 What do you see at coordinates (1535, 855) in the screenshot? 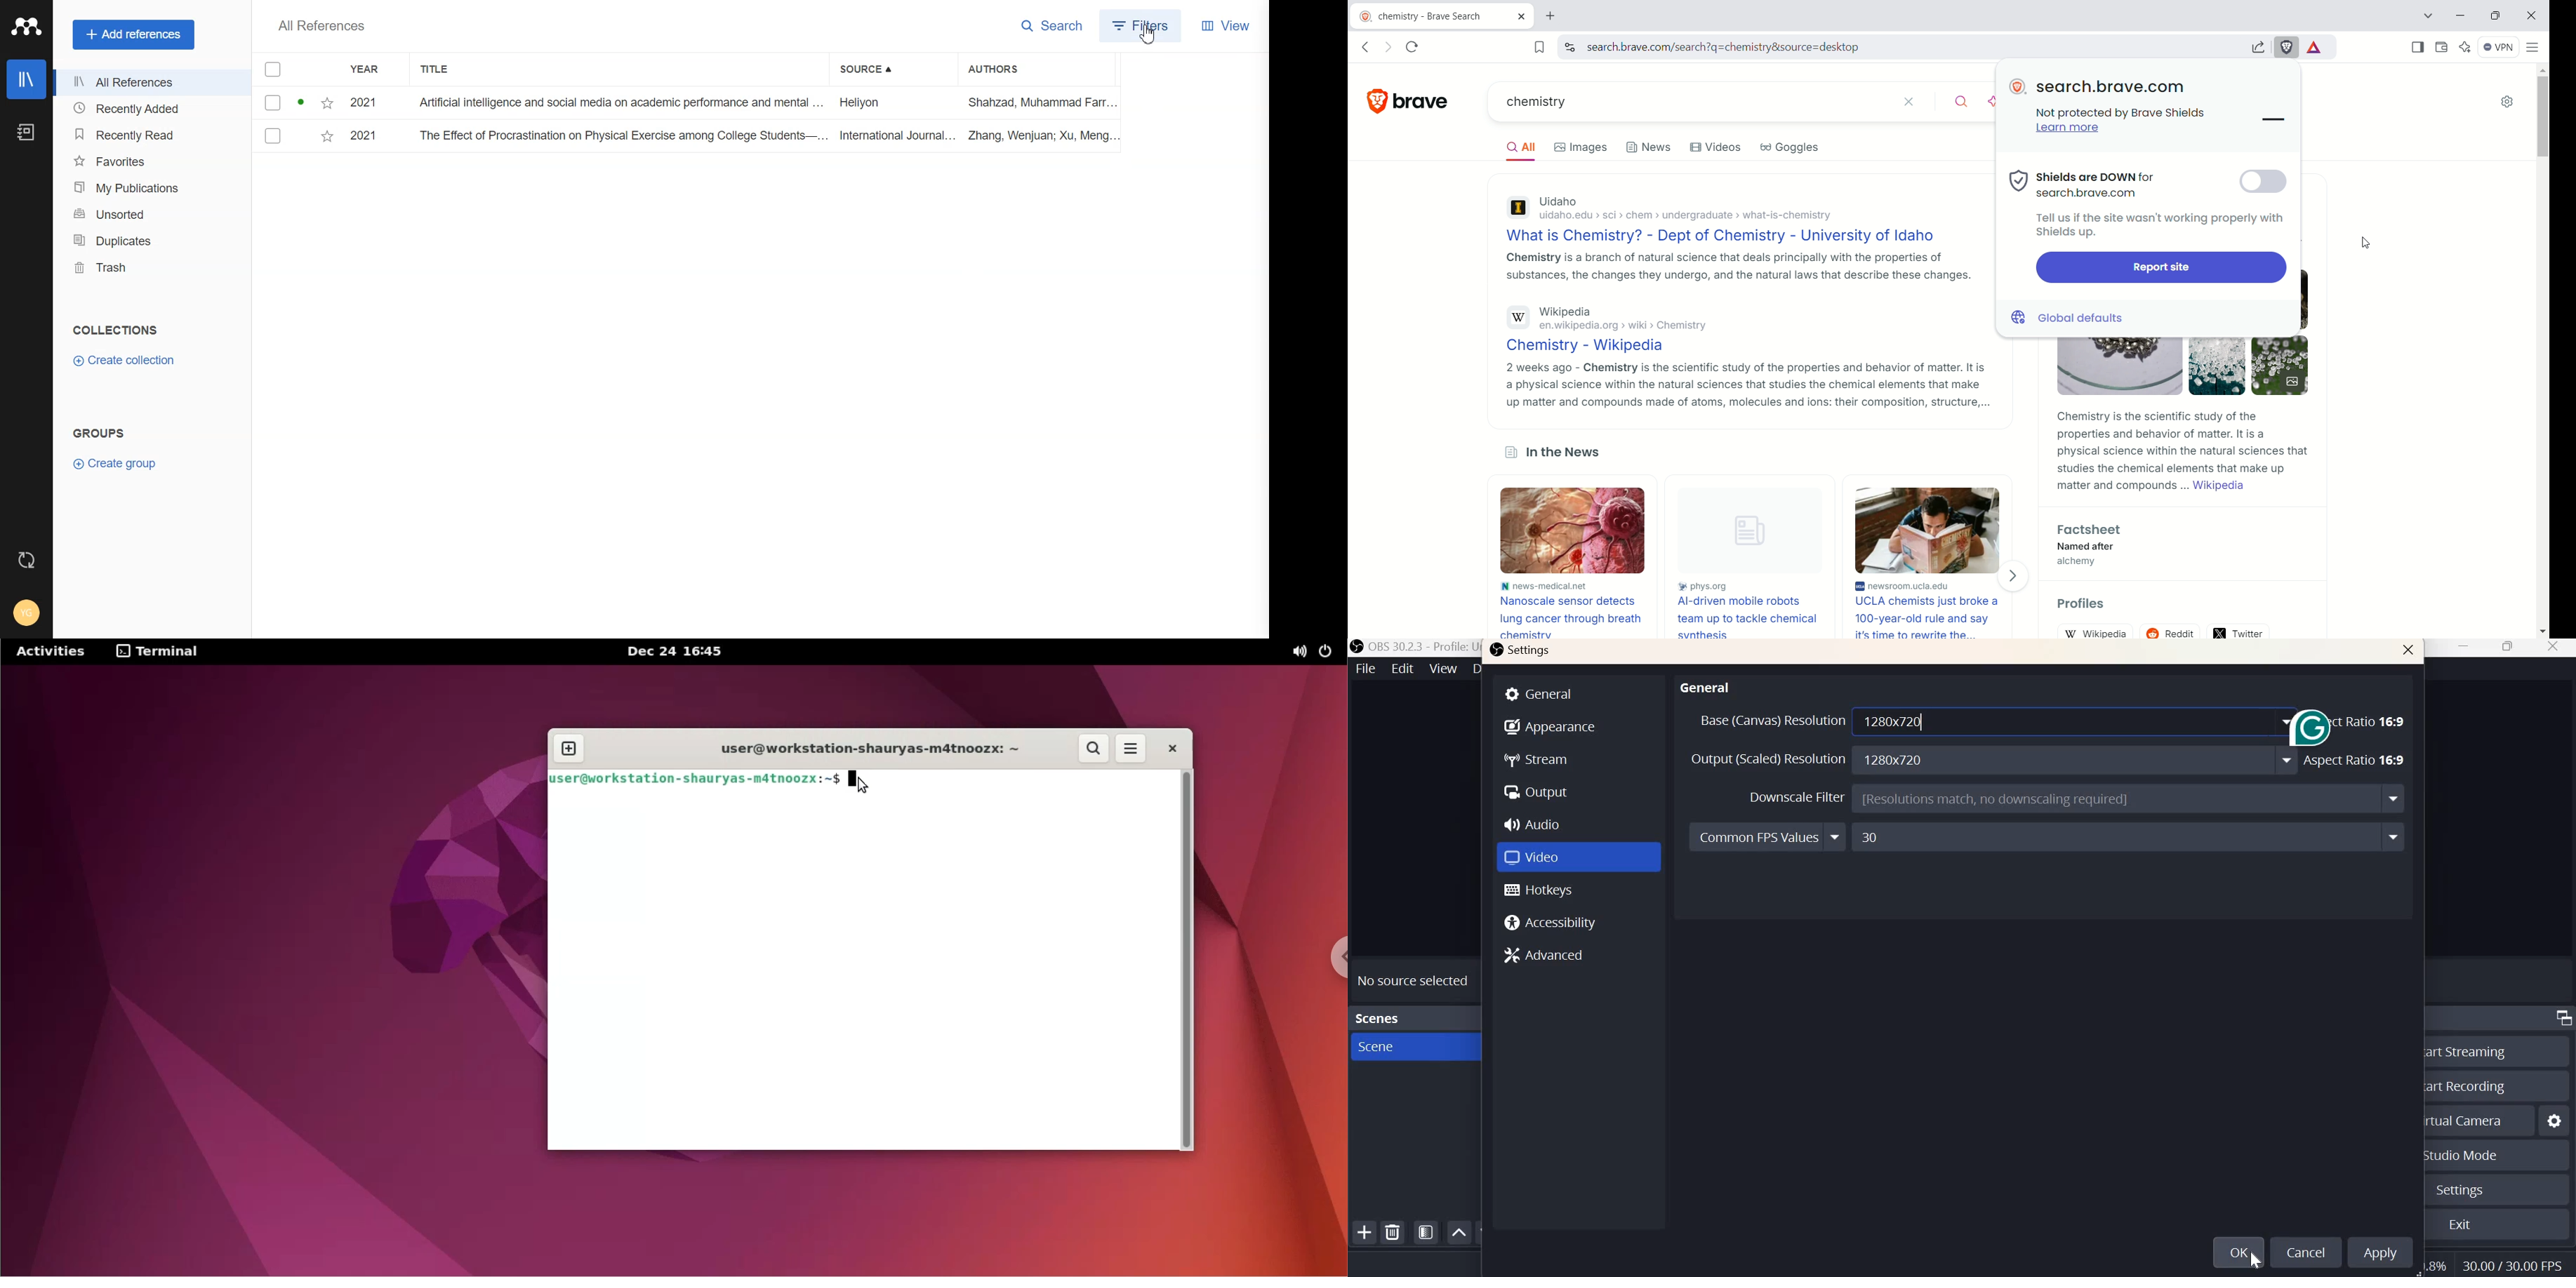
I see `Video` at bounding box center [1535, 855].